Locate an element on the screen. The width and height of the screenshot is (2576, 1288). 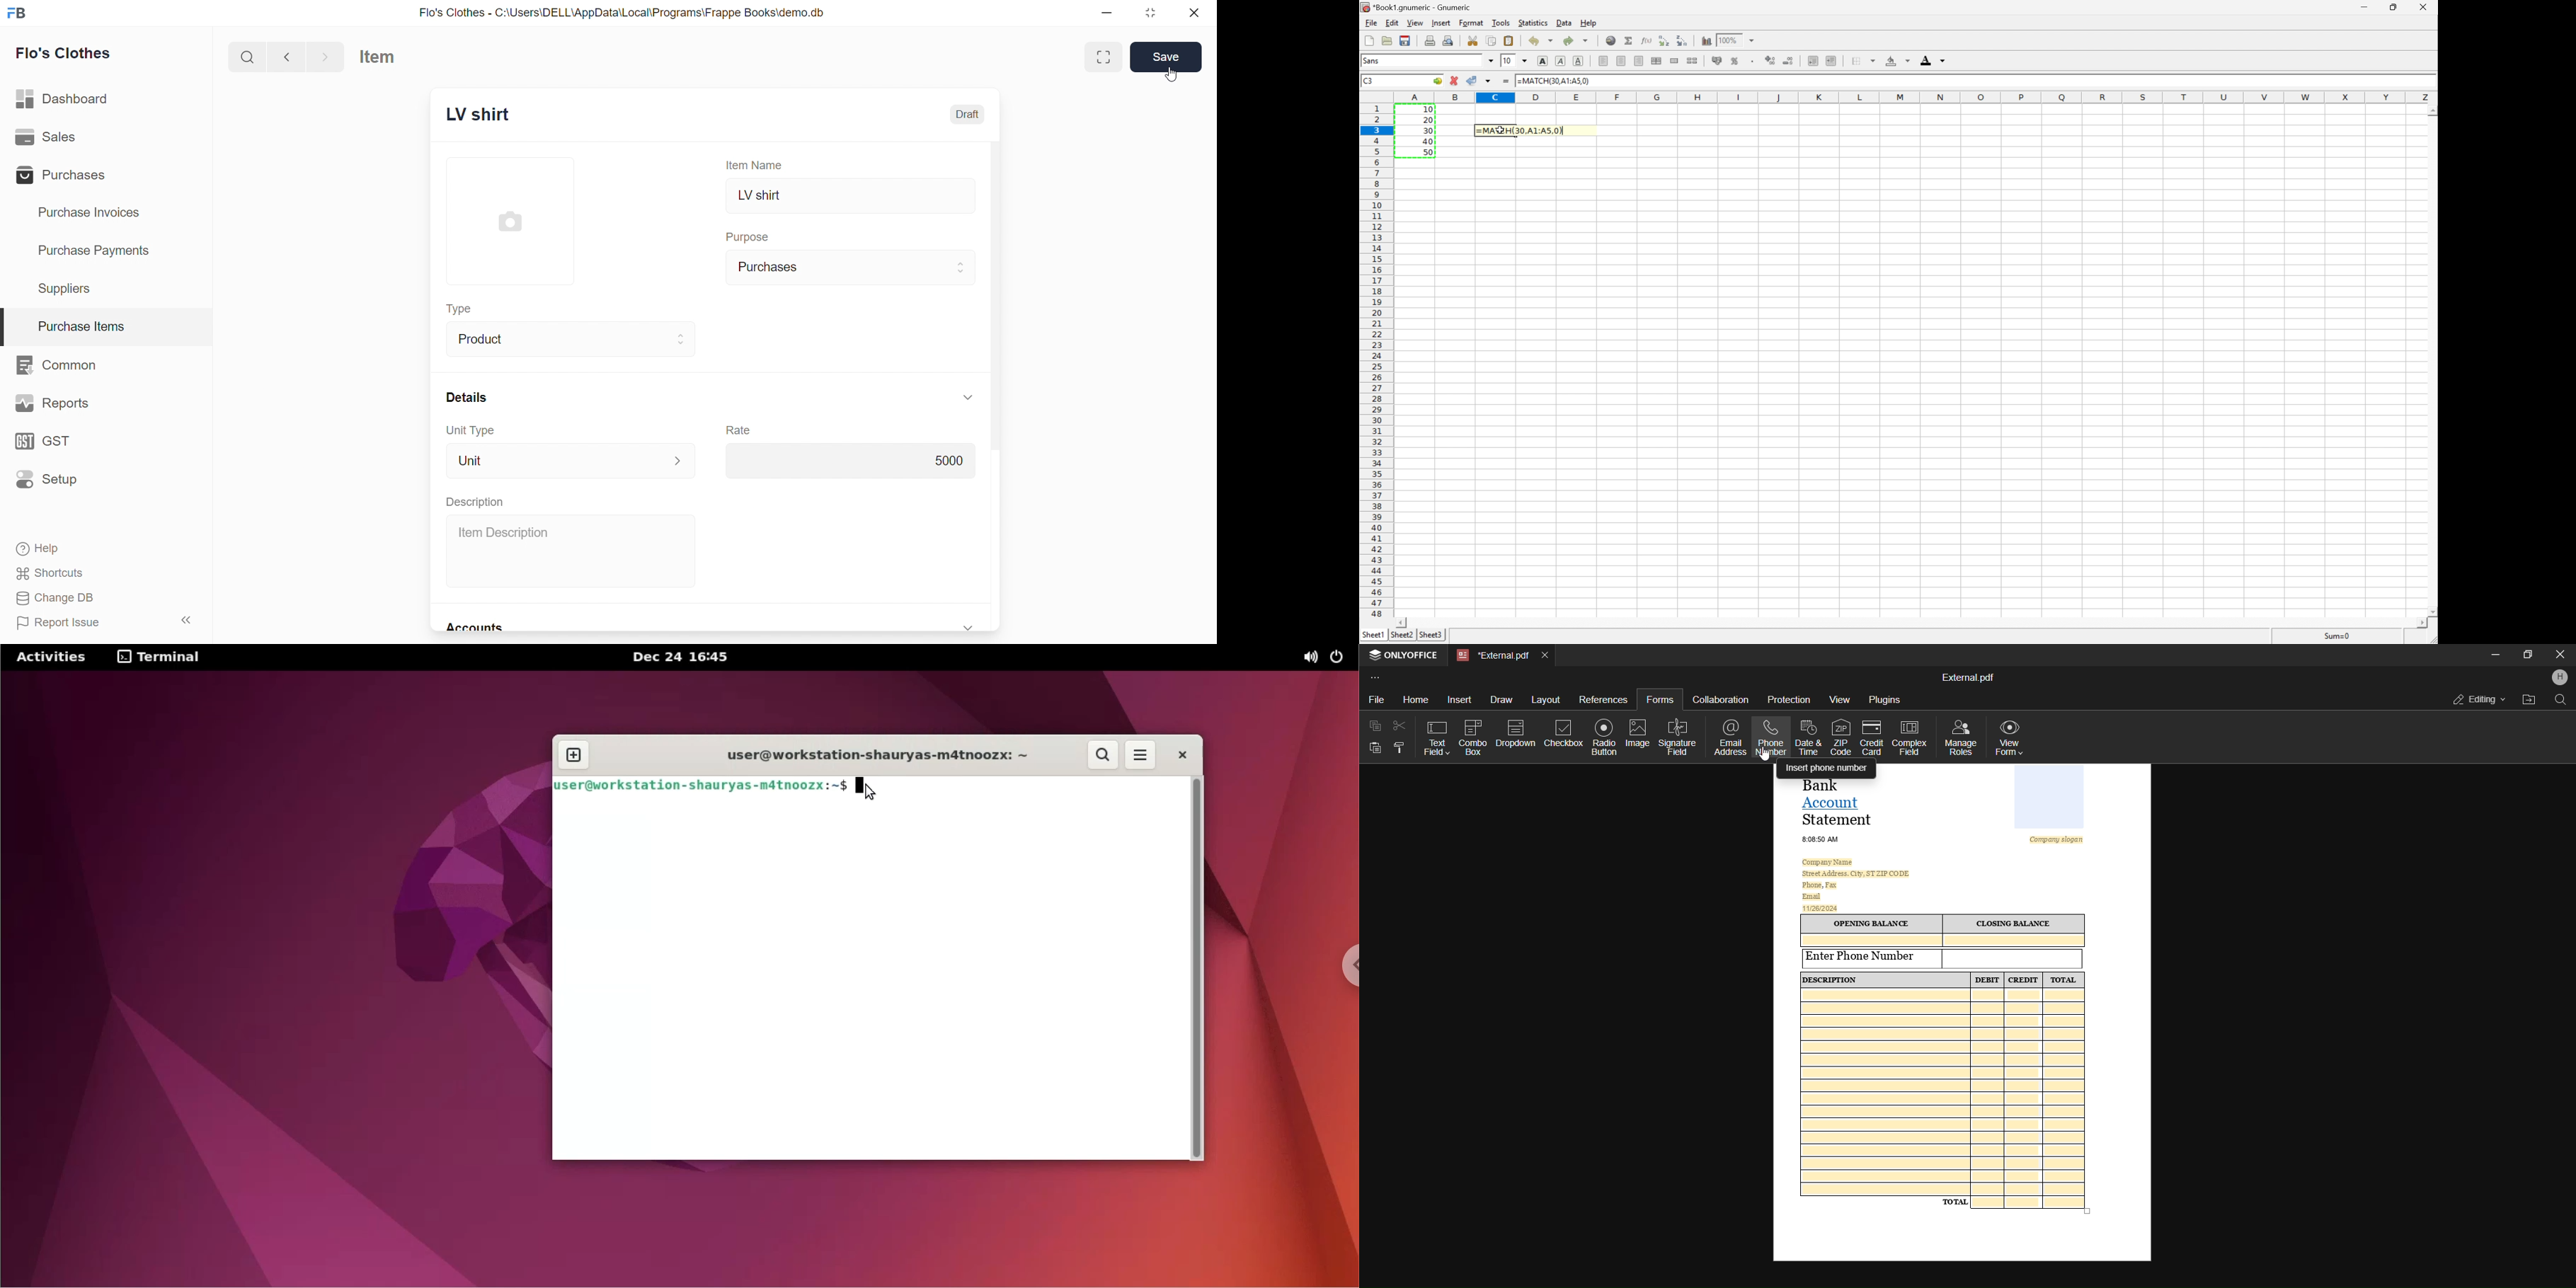
scroll bar is located at coordinates (1001, 386).